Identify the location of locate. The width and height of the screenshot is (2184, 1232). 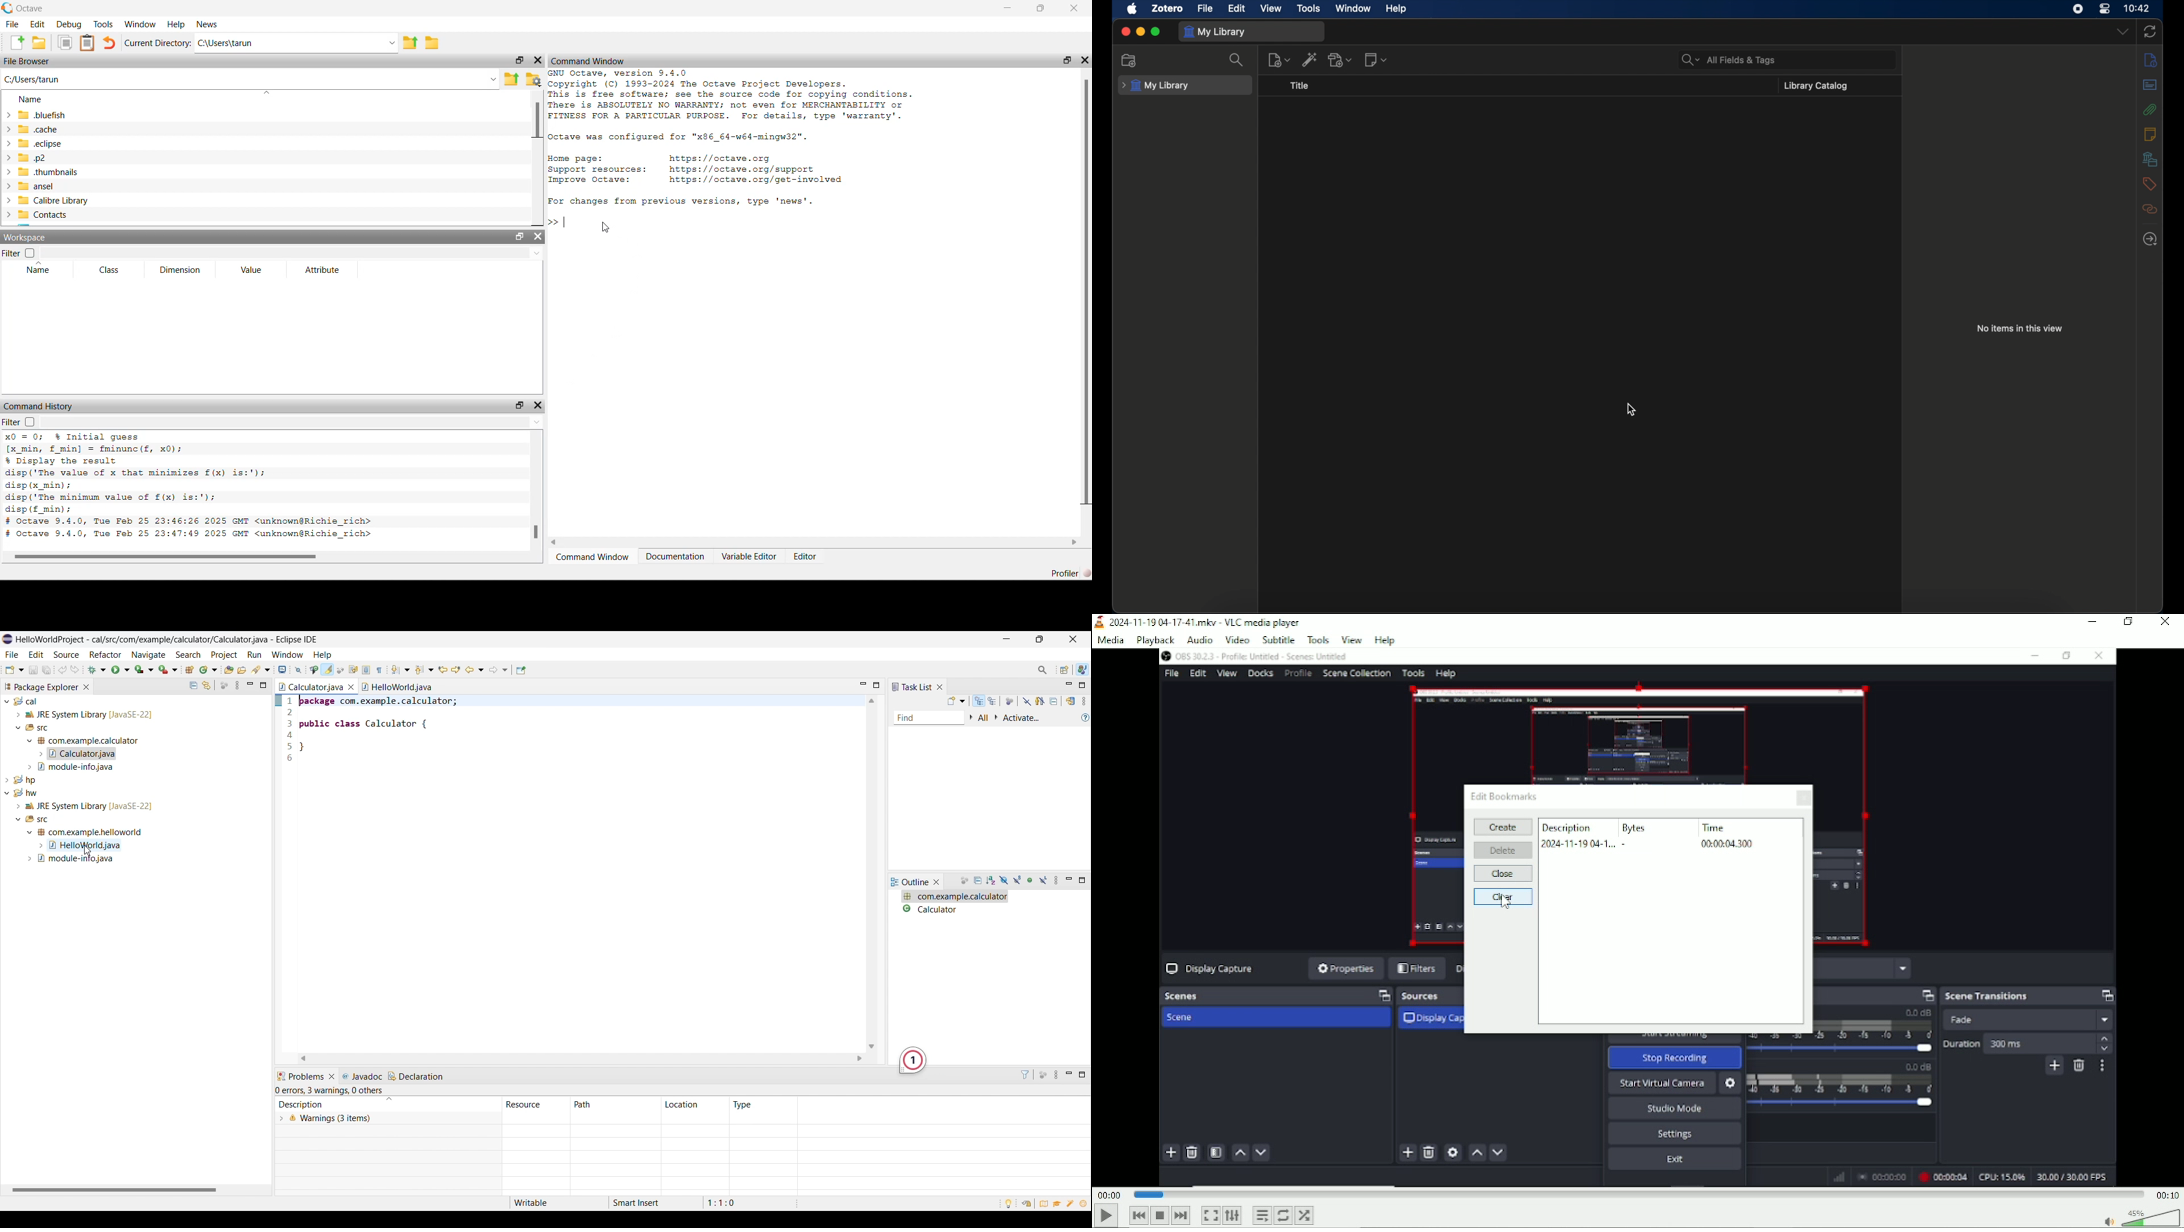
(2151, 239).